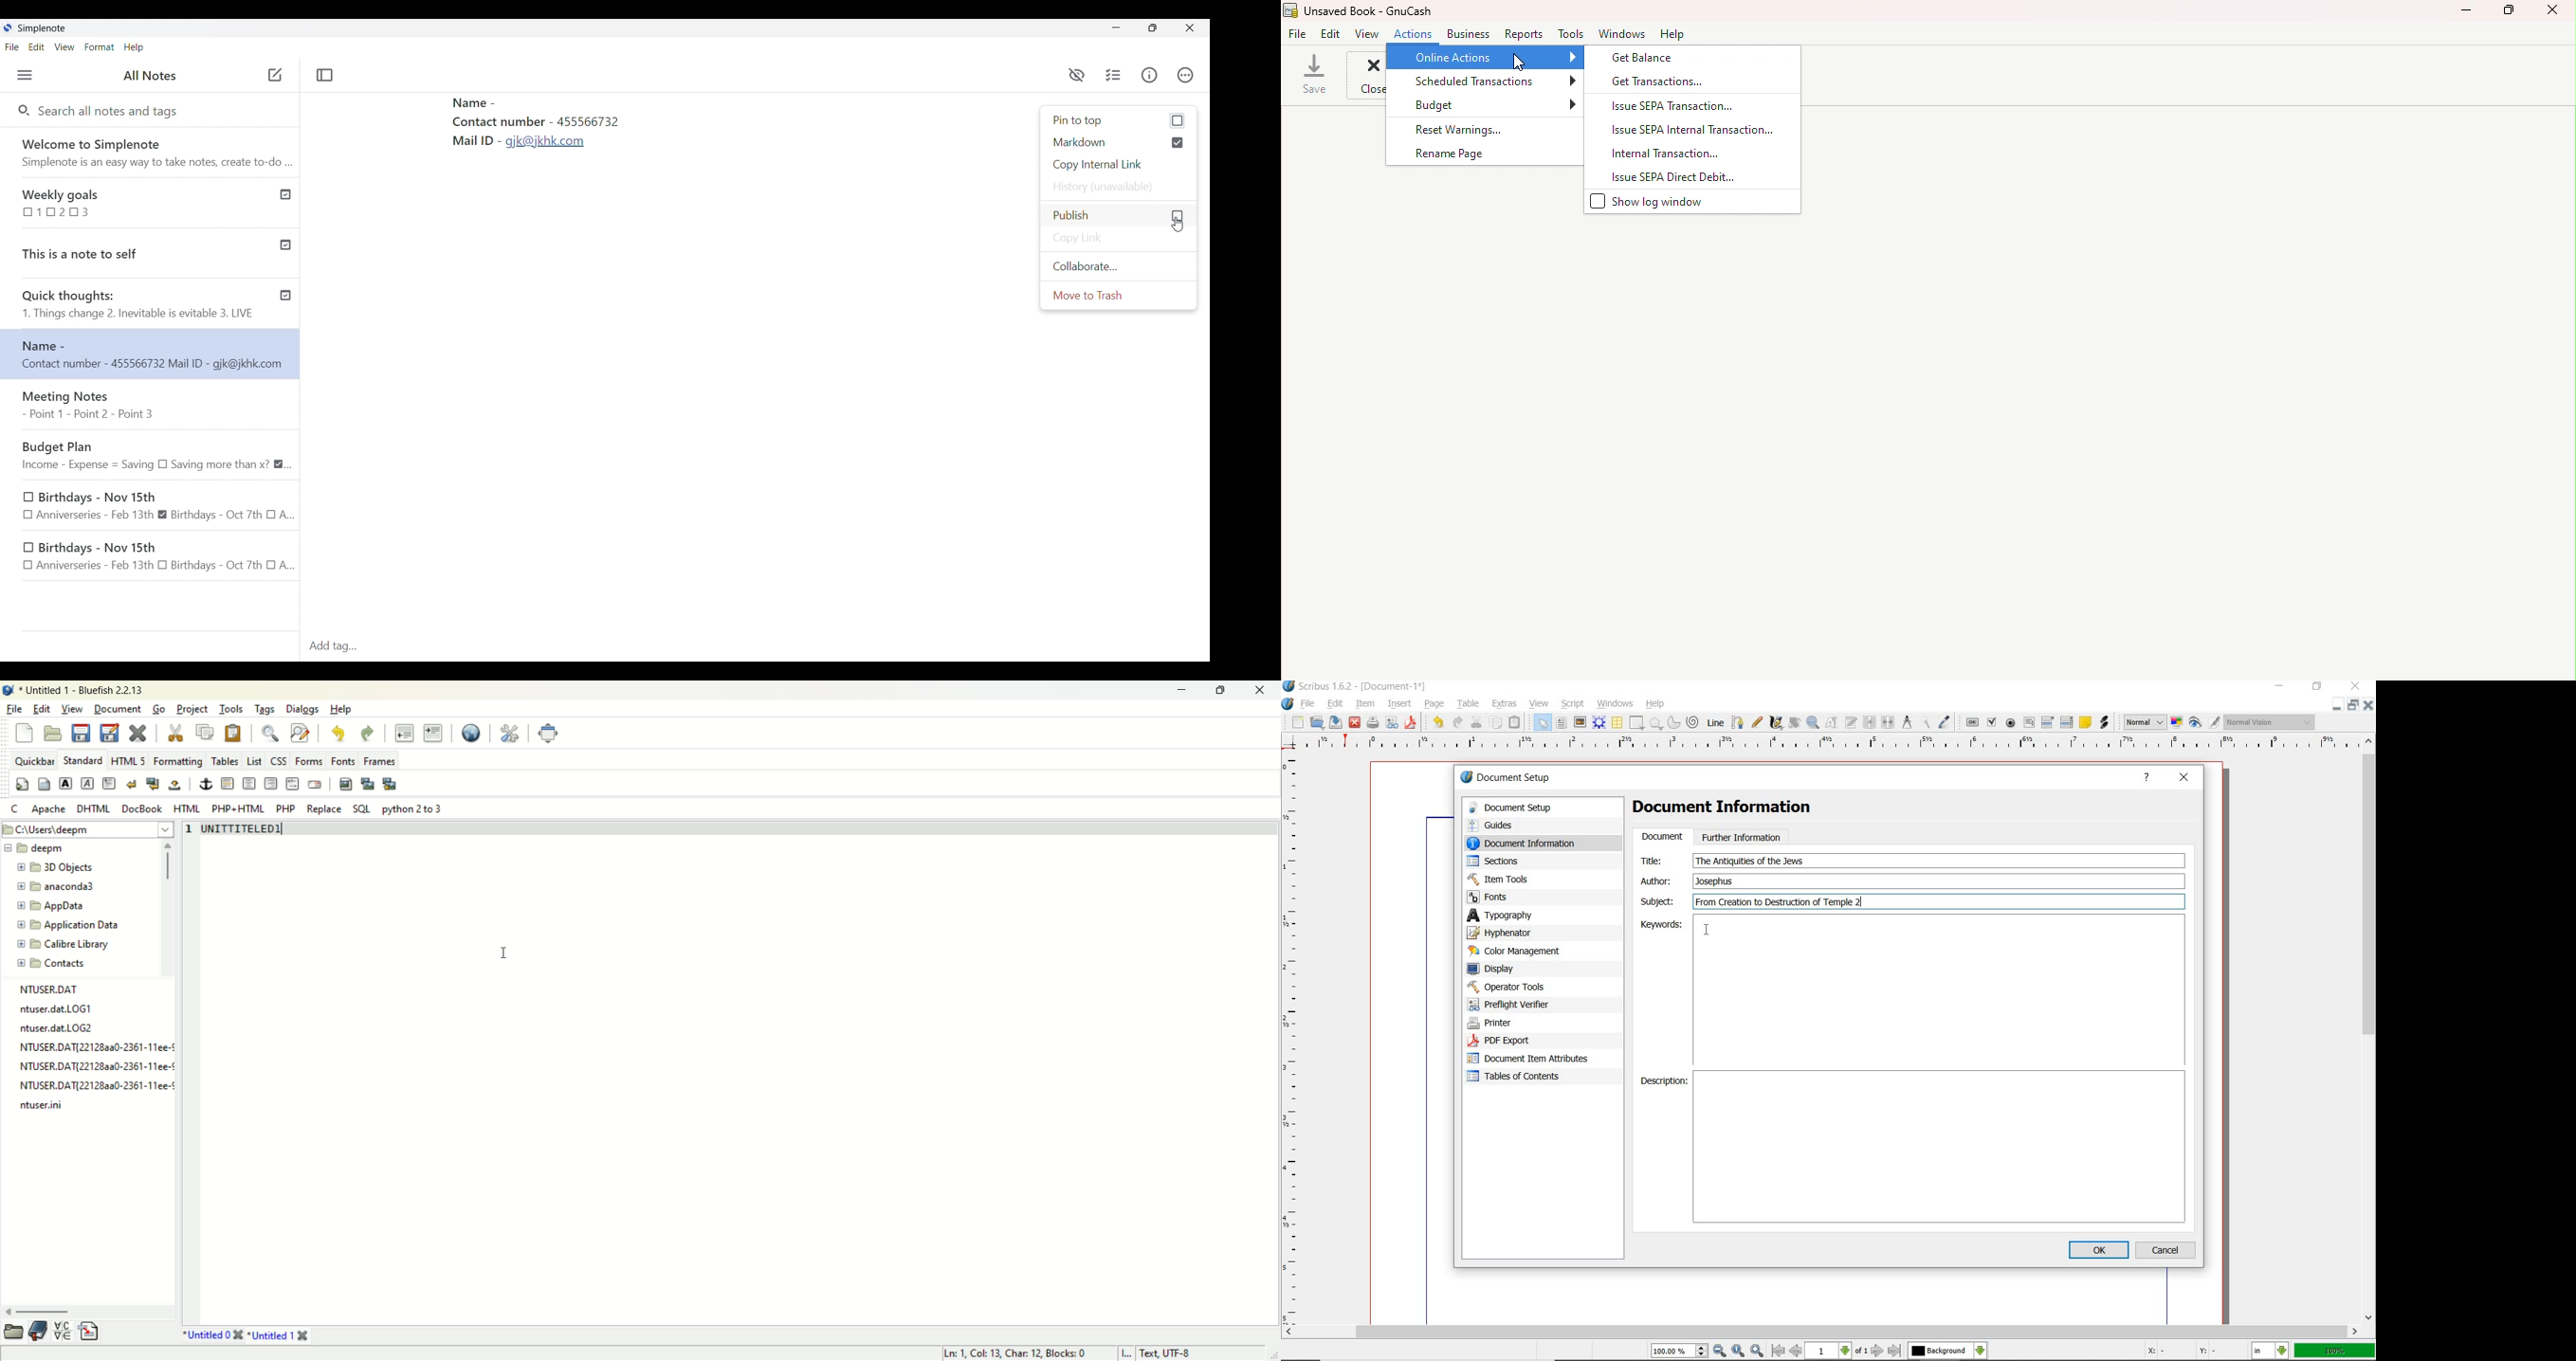 The height and width of the screenshot is (1372, 2576). I want to click on new, so click(23, 733).